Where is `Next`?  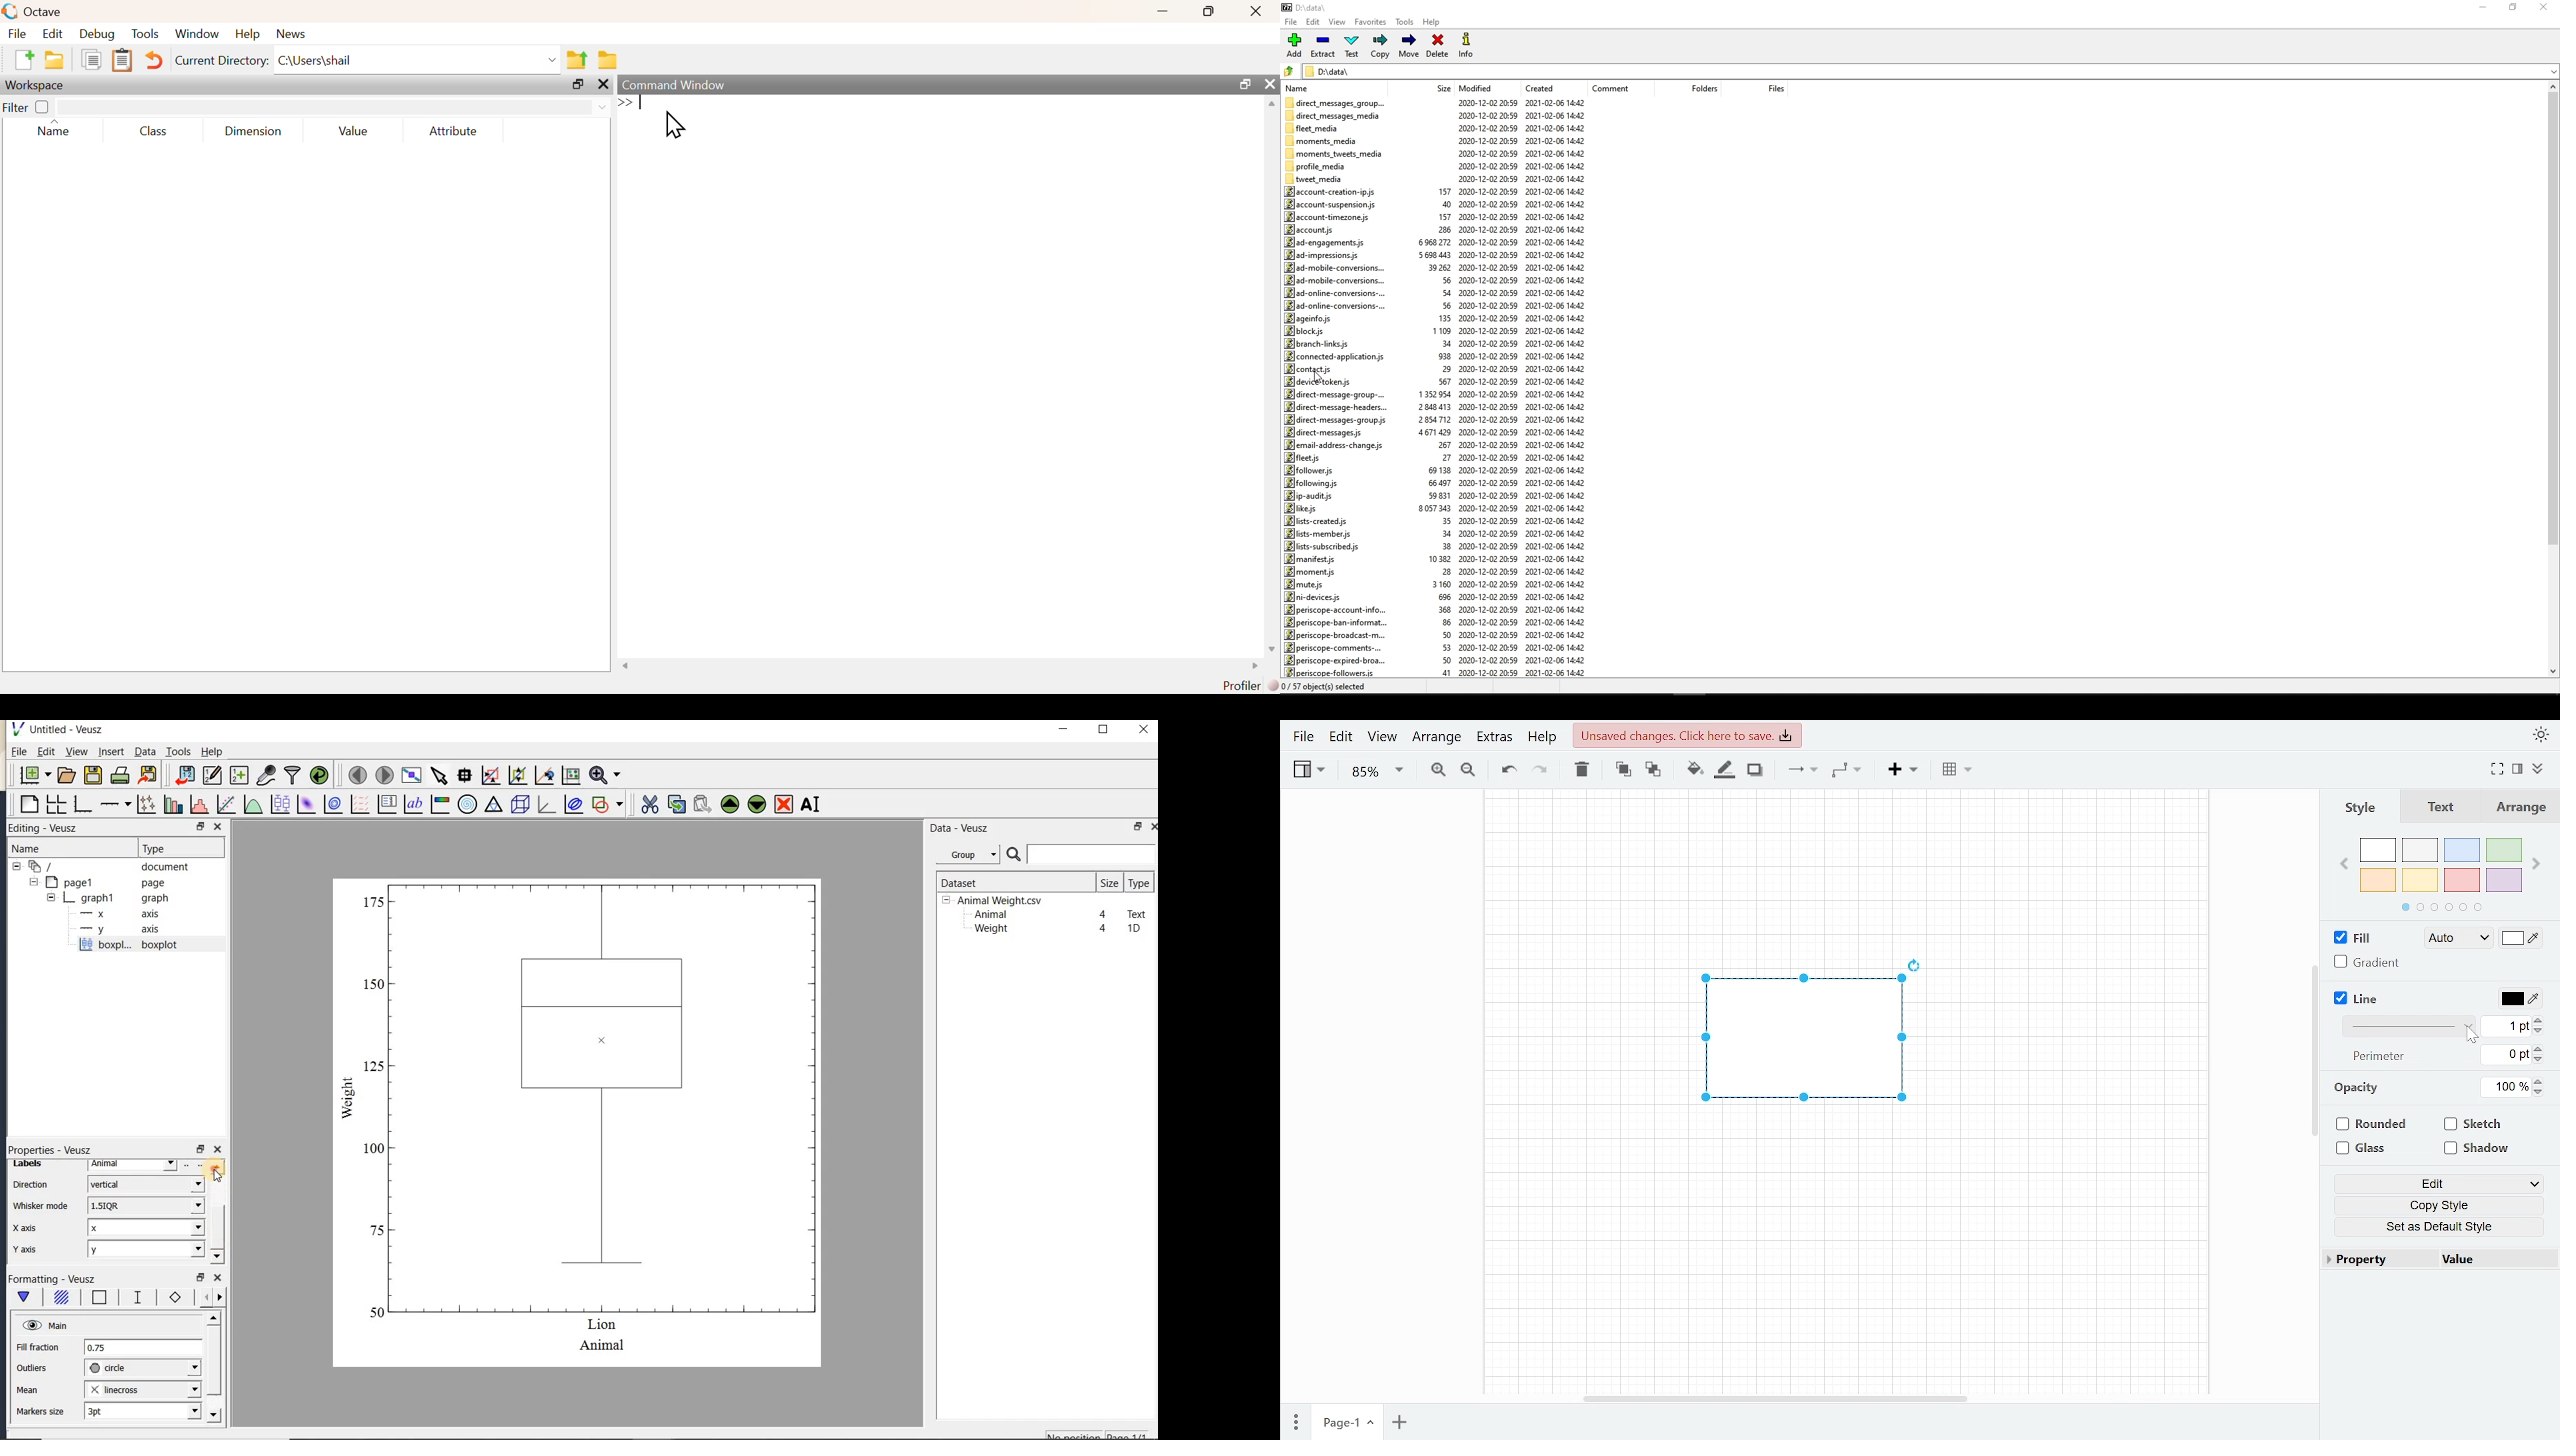
Next is located at coordinates (2539, 861).